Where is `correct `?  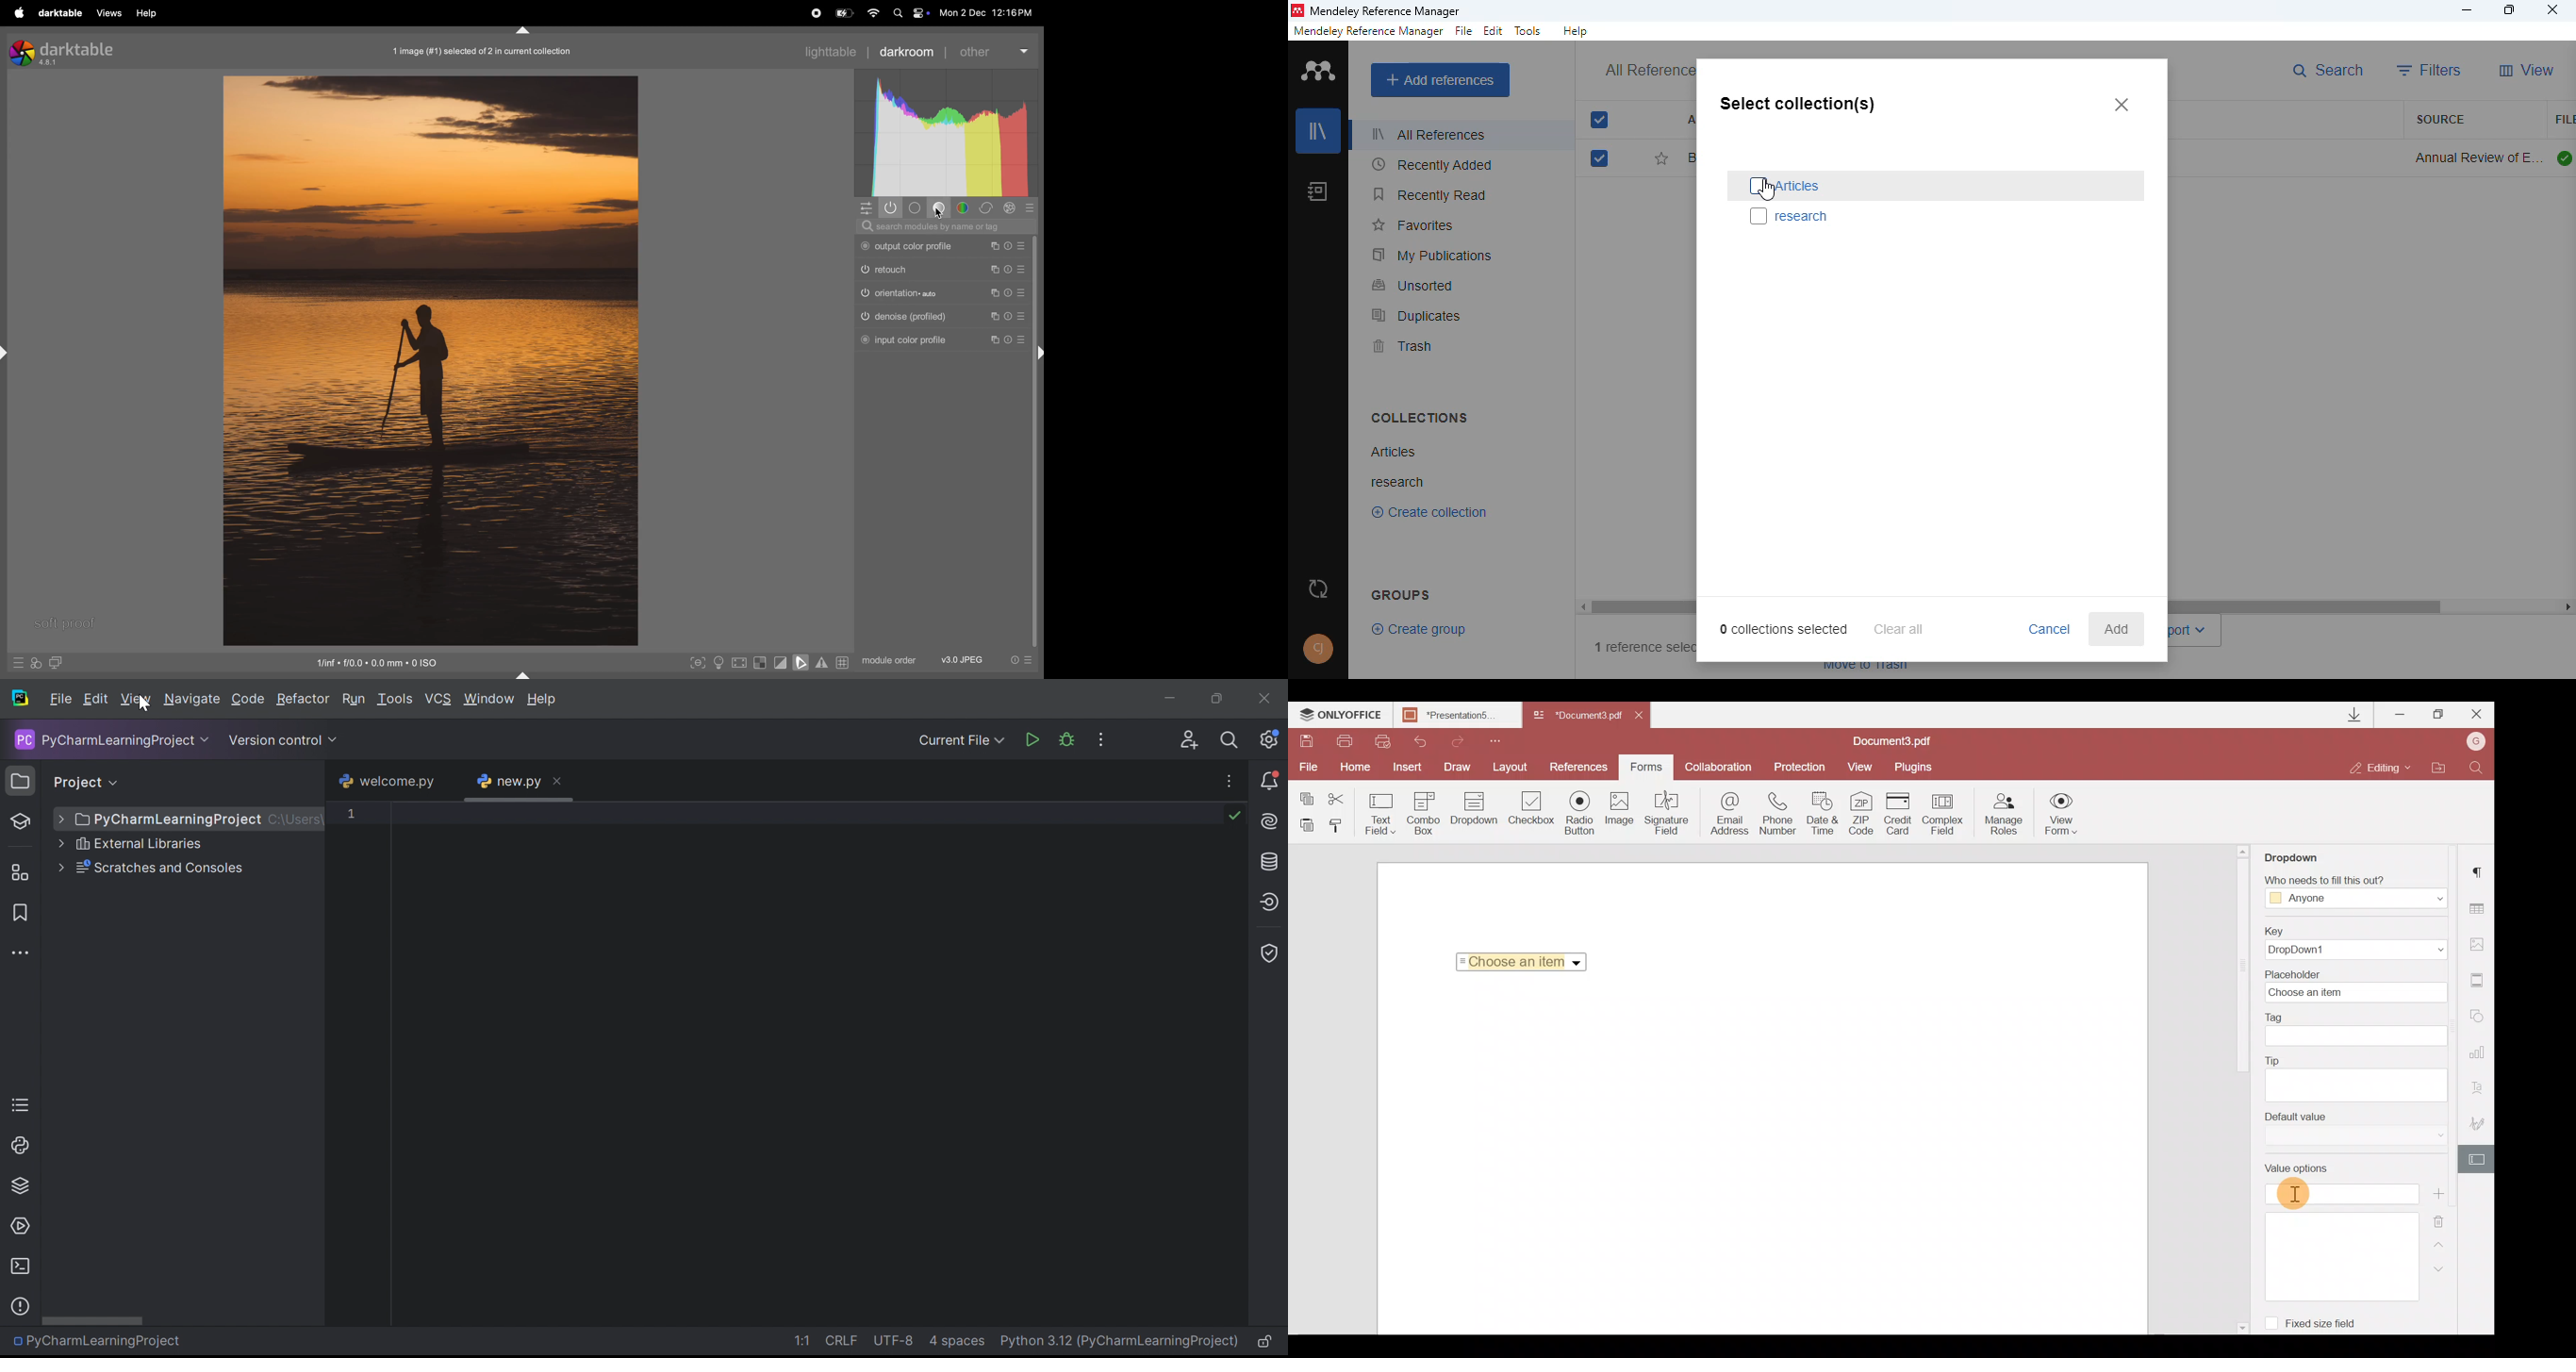
correct  is located at coordinates (986, 208).